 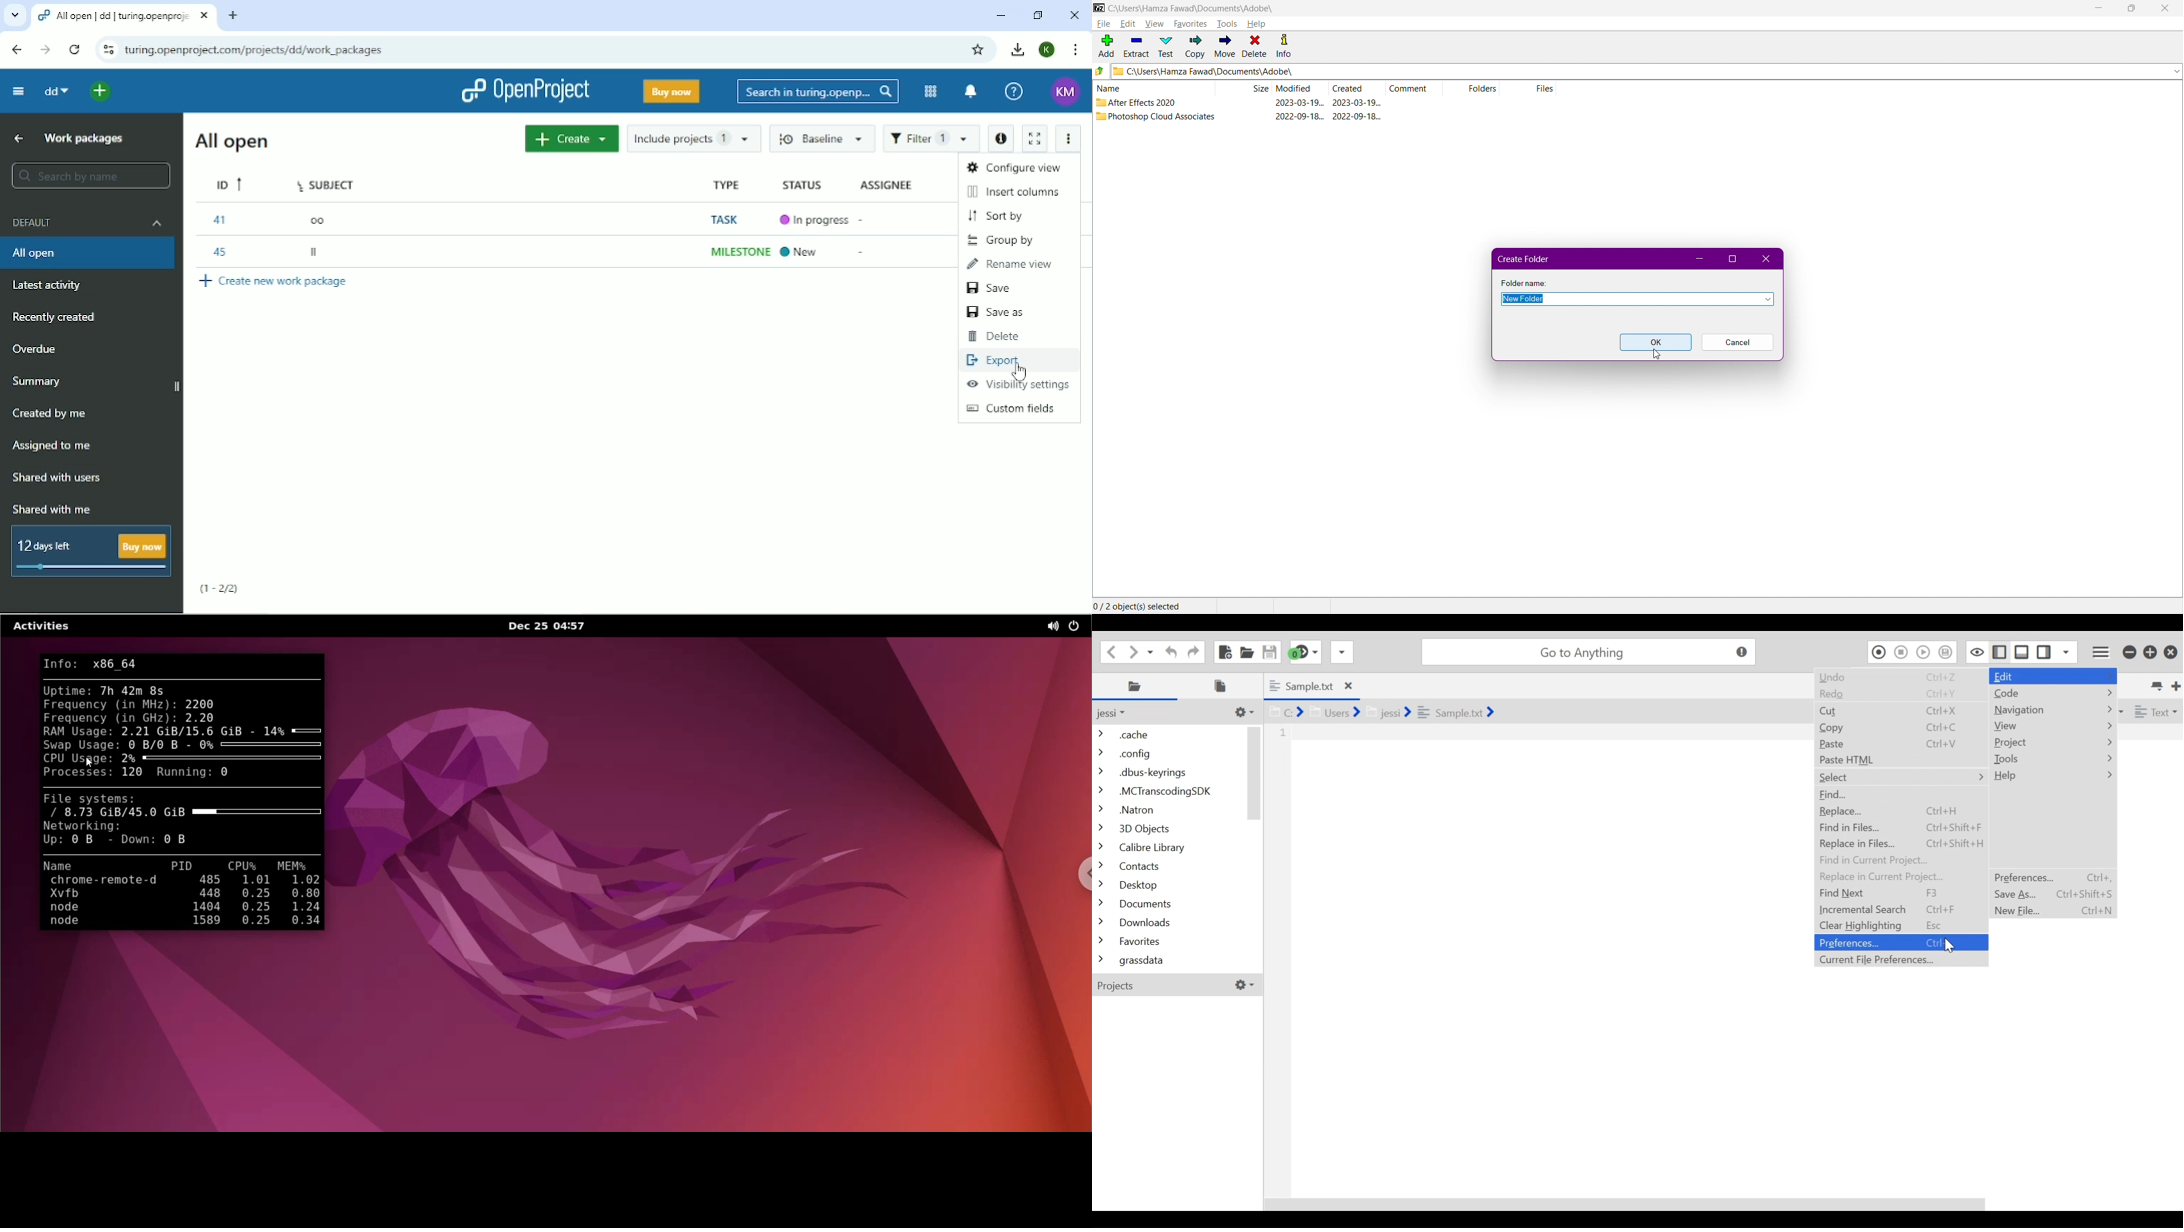 I want to click on Task, so click(x=721, y=219).